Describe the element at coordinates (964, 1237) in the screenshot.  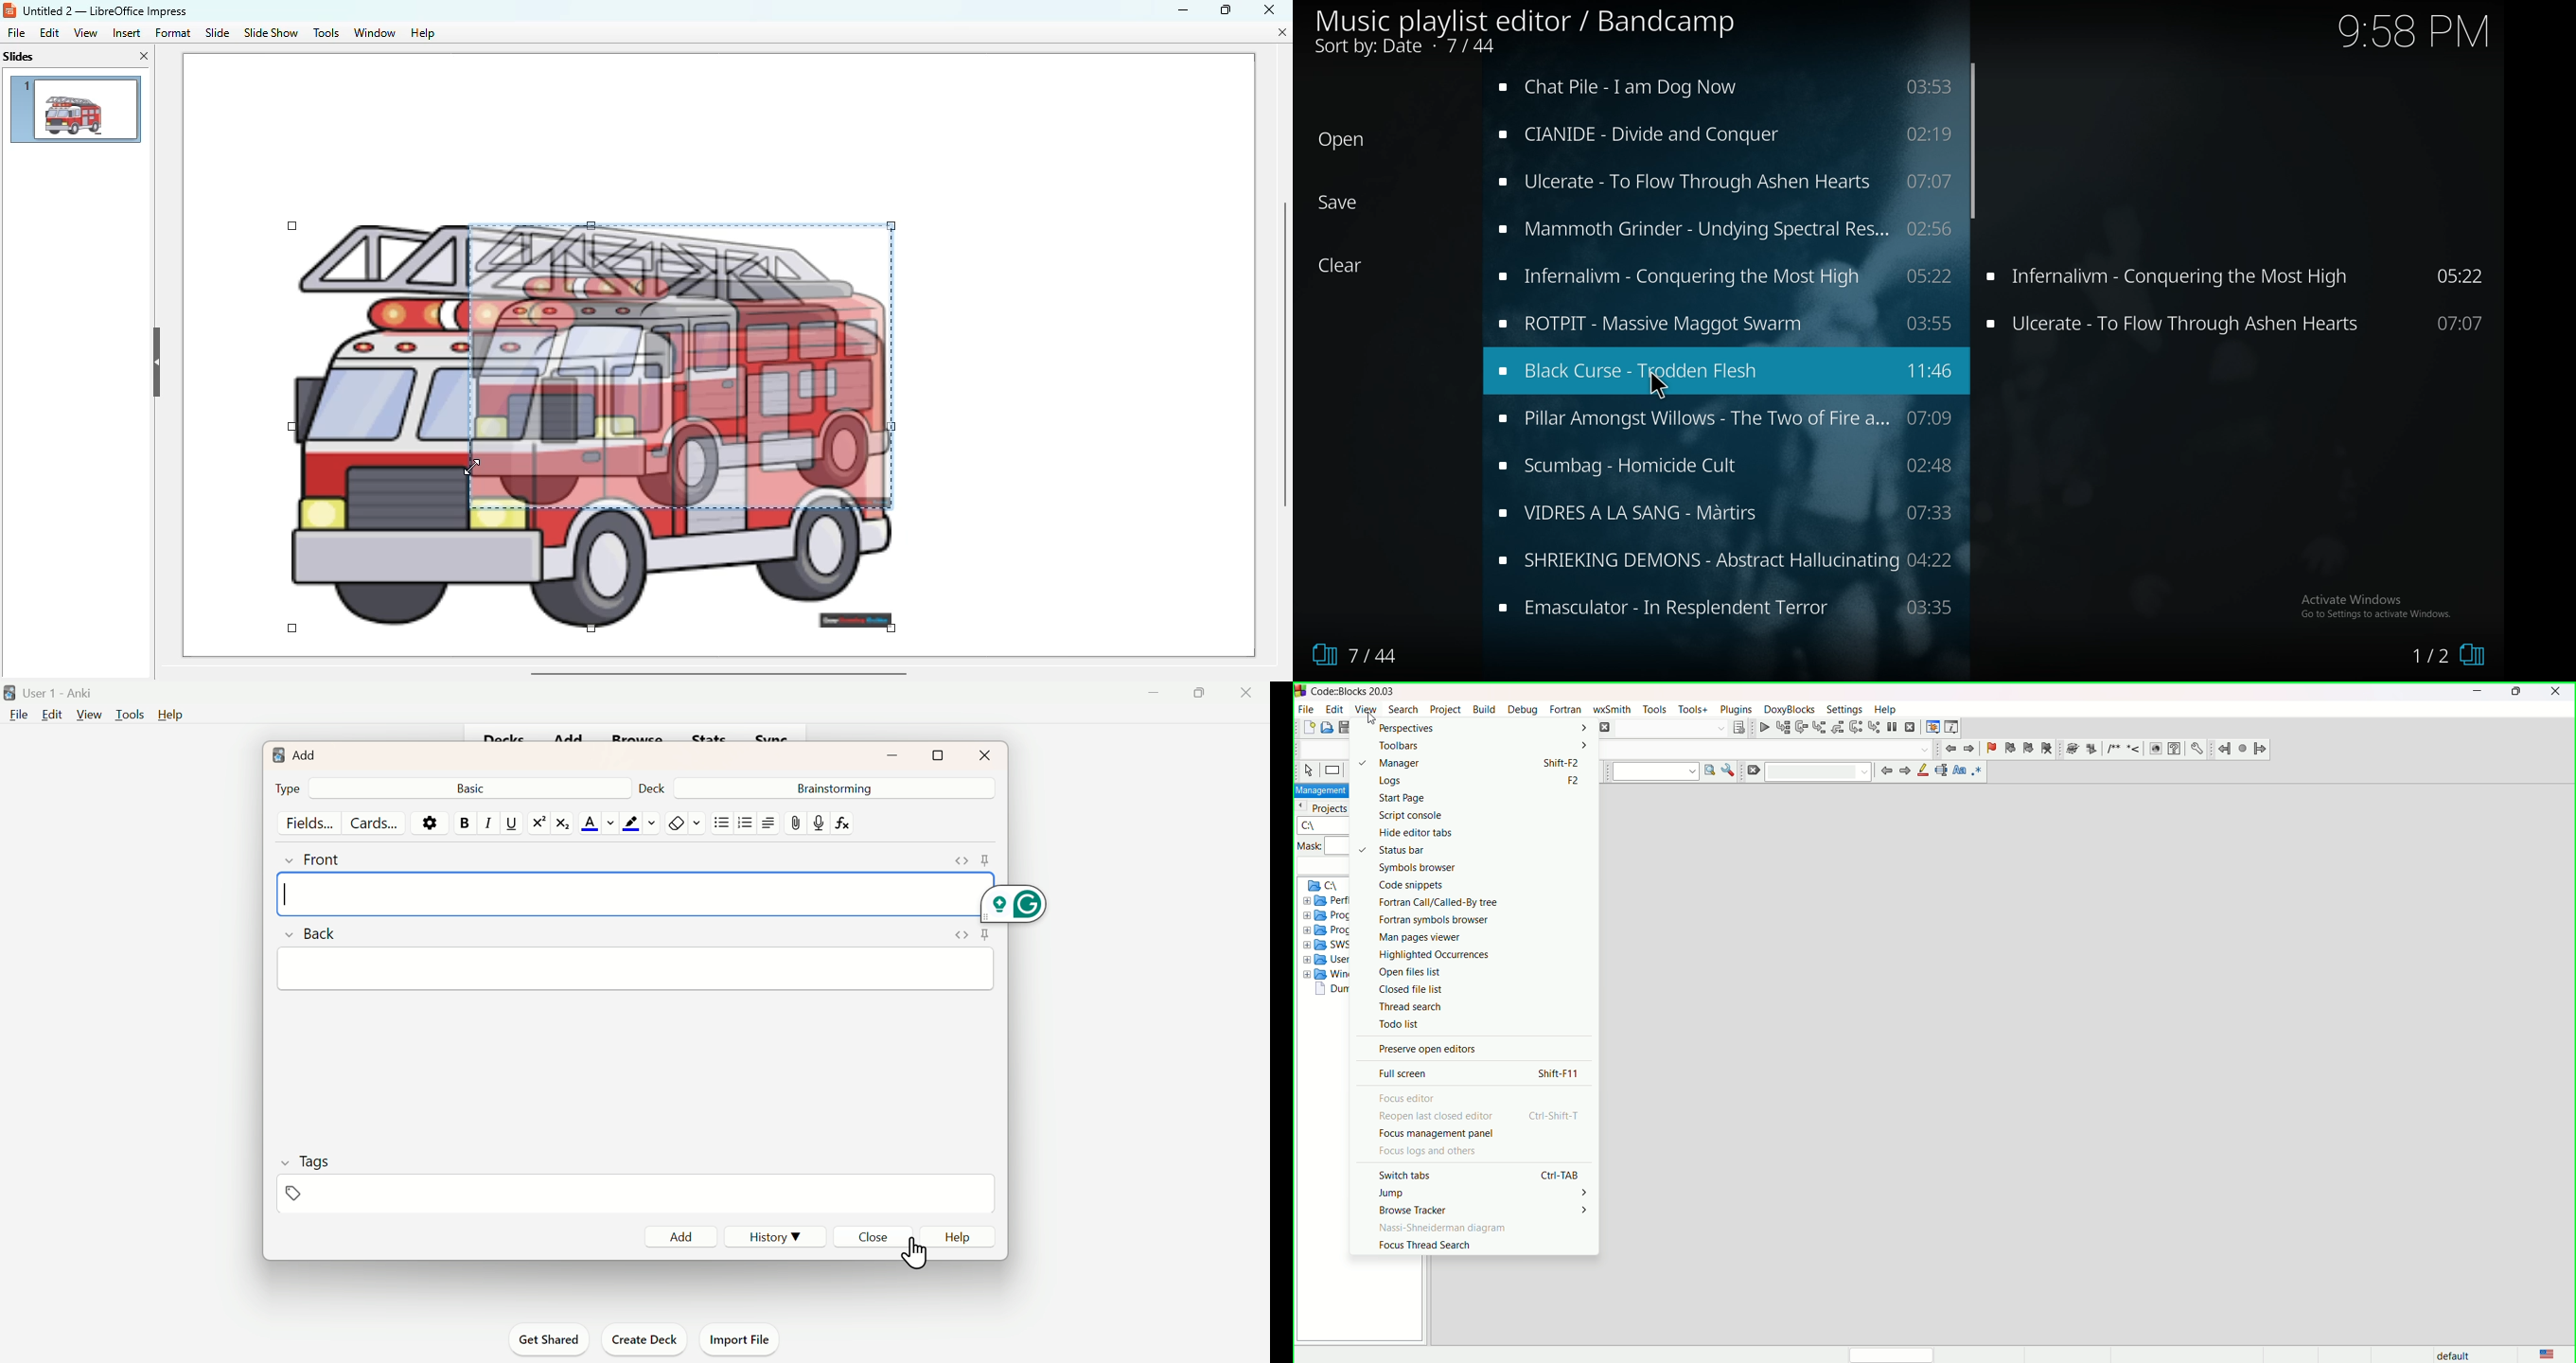
I see `Help` at that location.